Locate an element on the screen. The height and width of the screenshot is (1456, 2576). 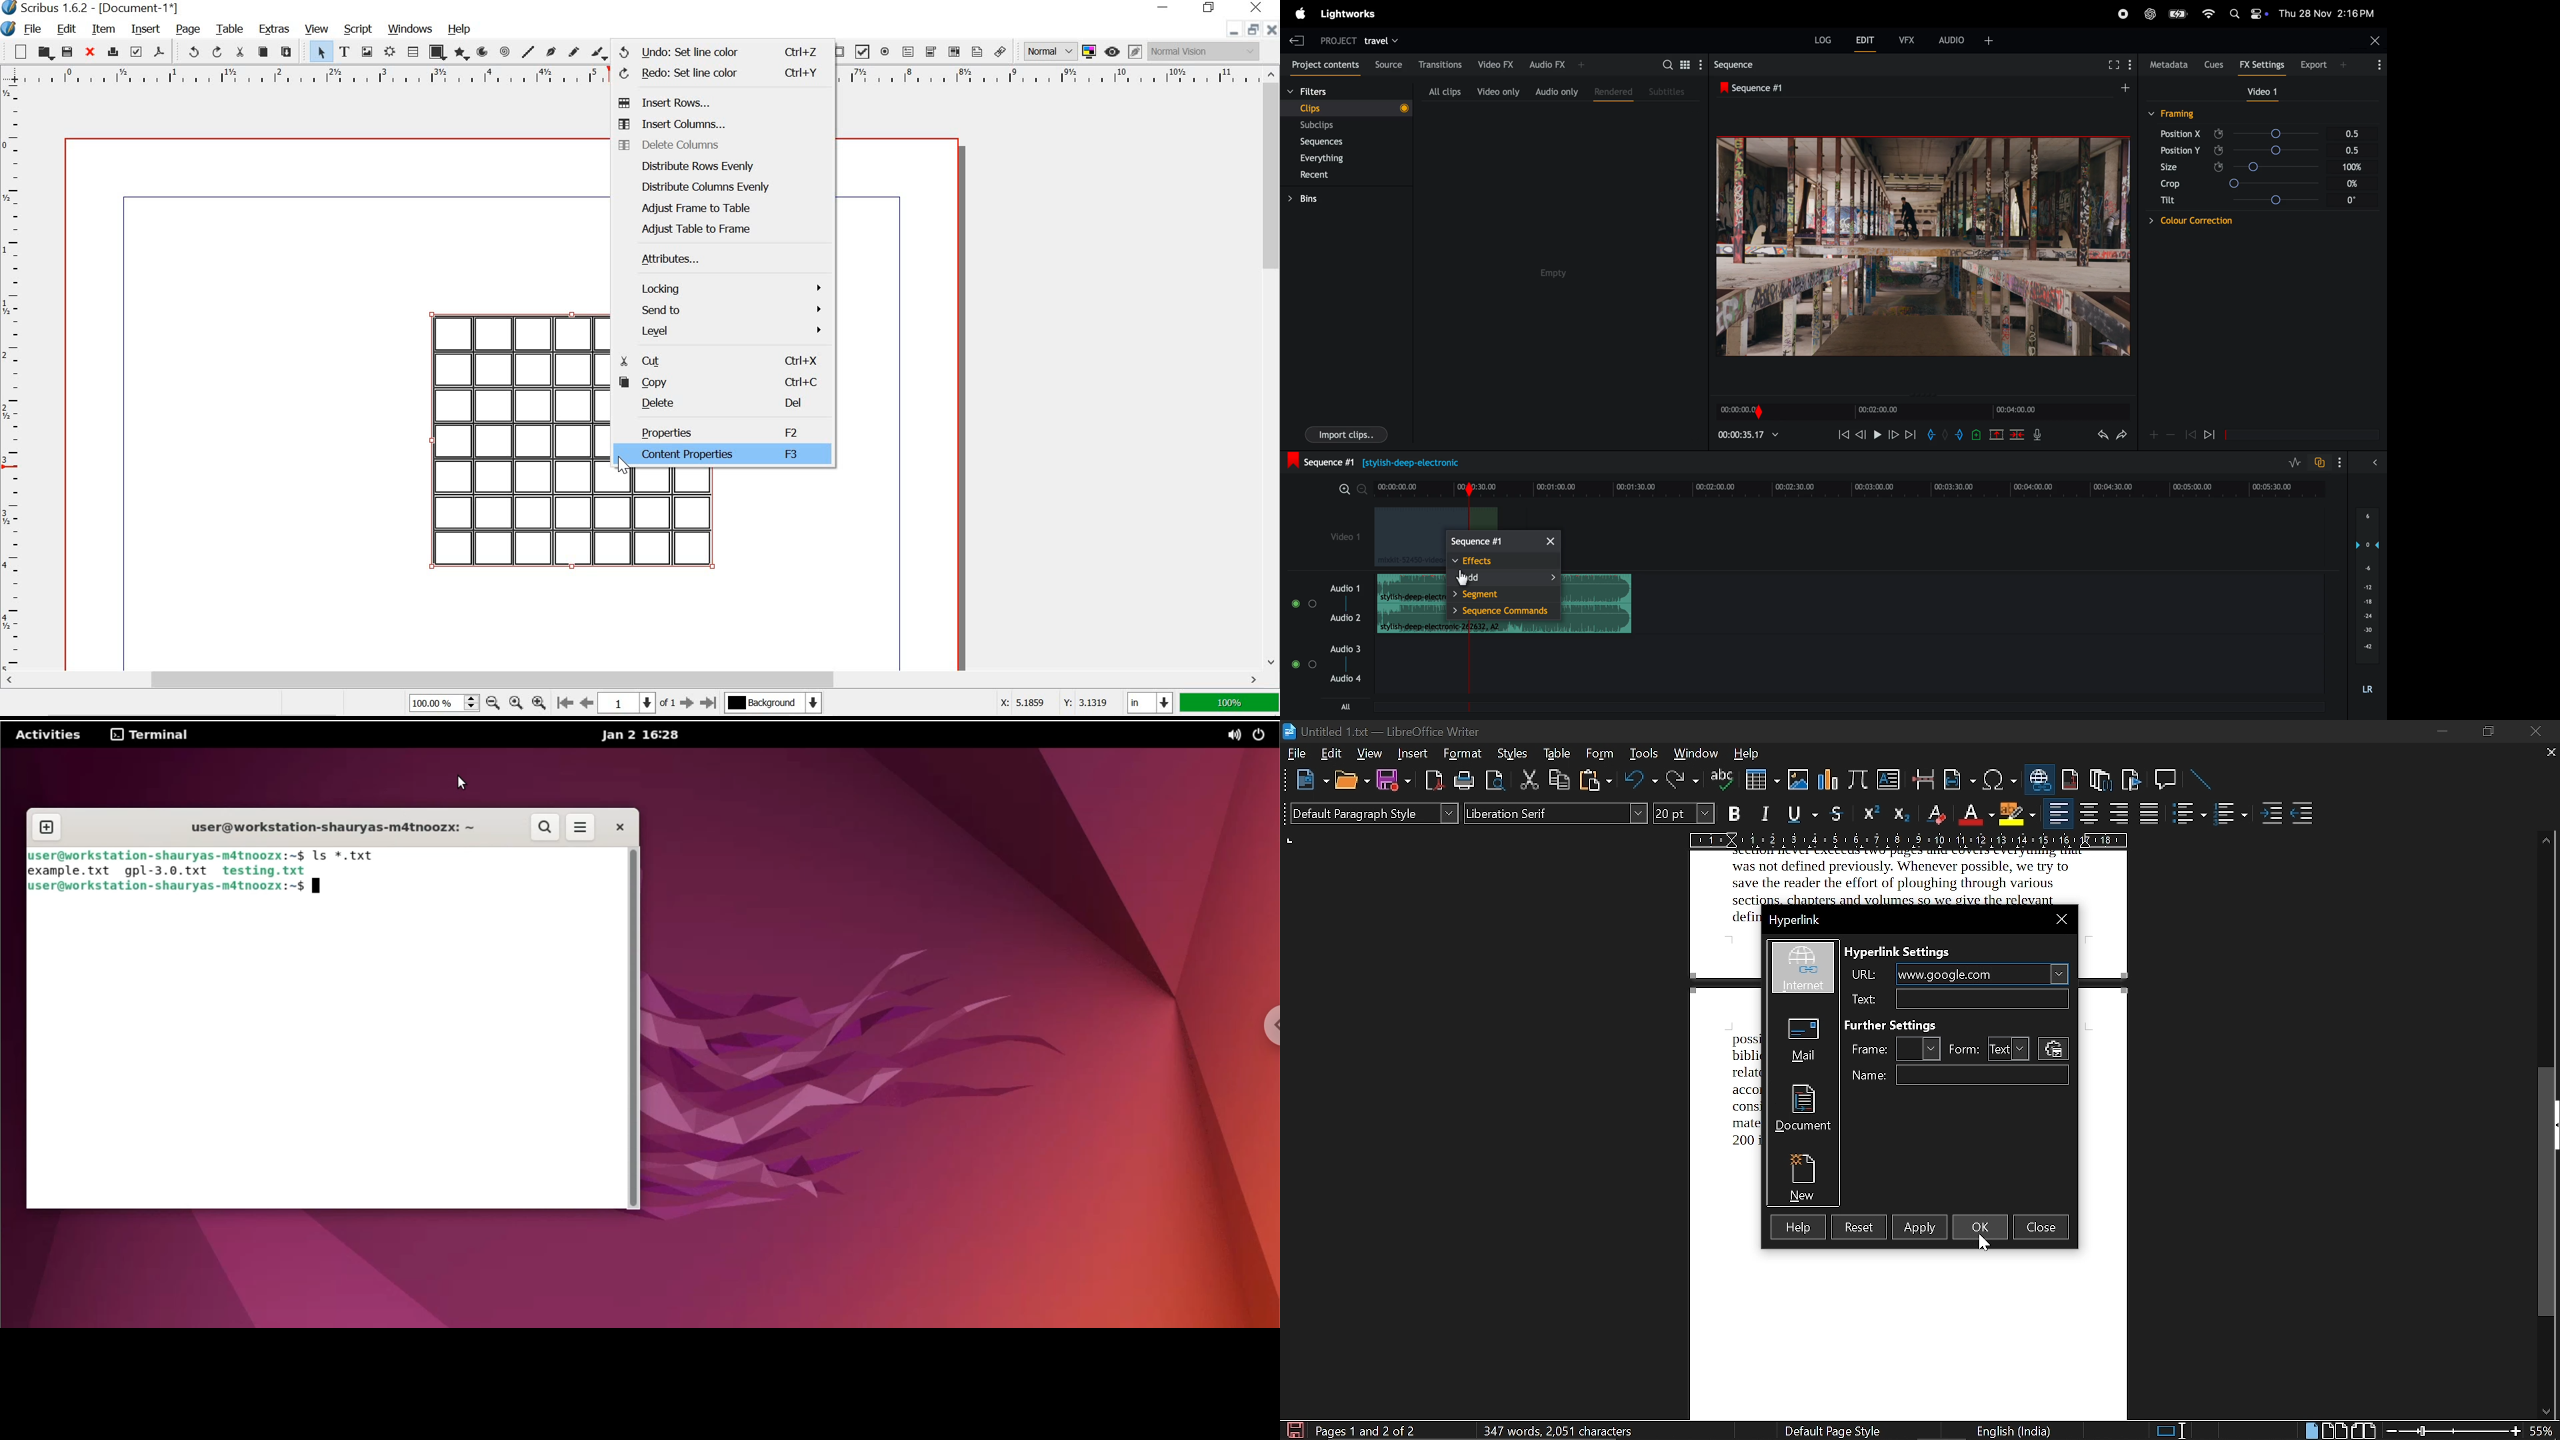
paragraph style is located at coordinates (1375, 813).